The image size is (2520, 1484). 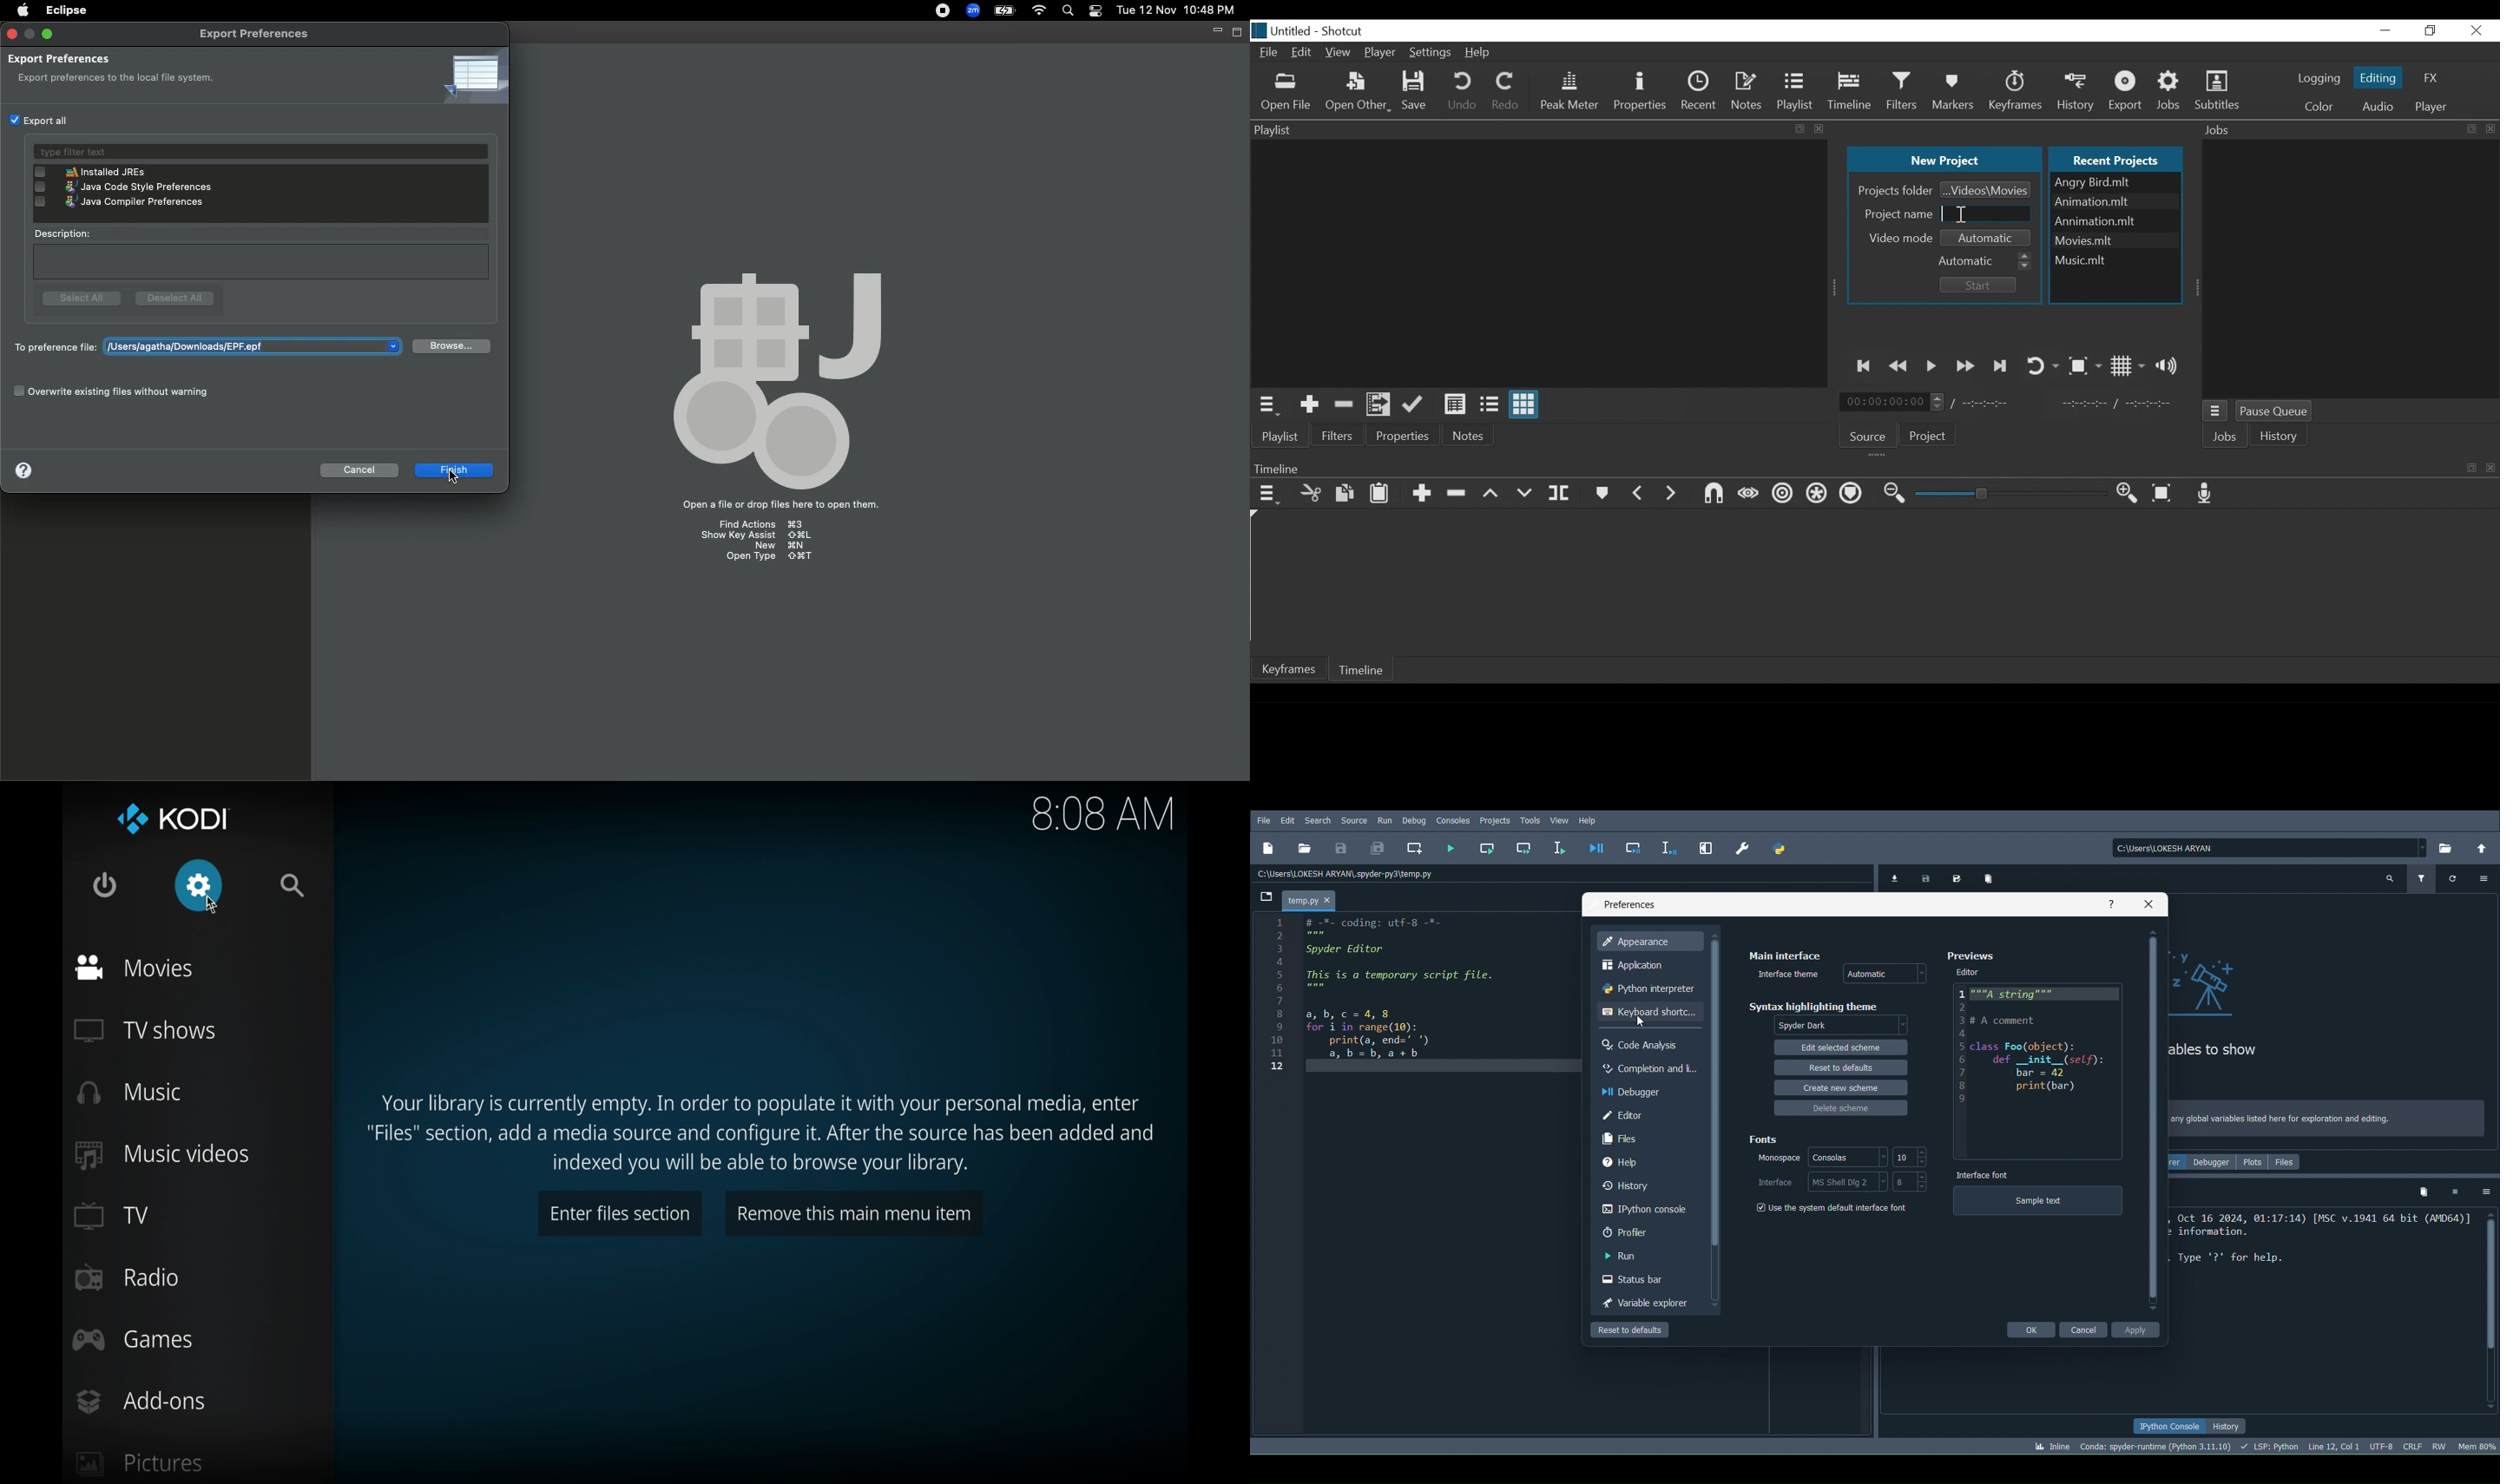 I want to click on Save data, so click(x=1924, y=876).